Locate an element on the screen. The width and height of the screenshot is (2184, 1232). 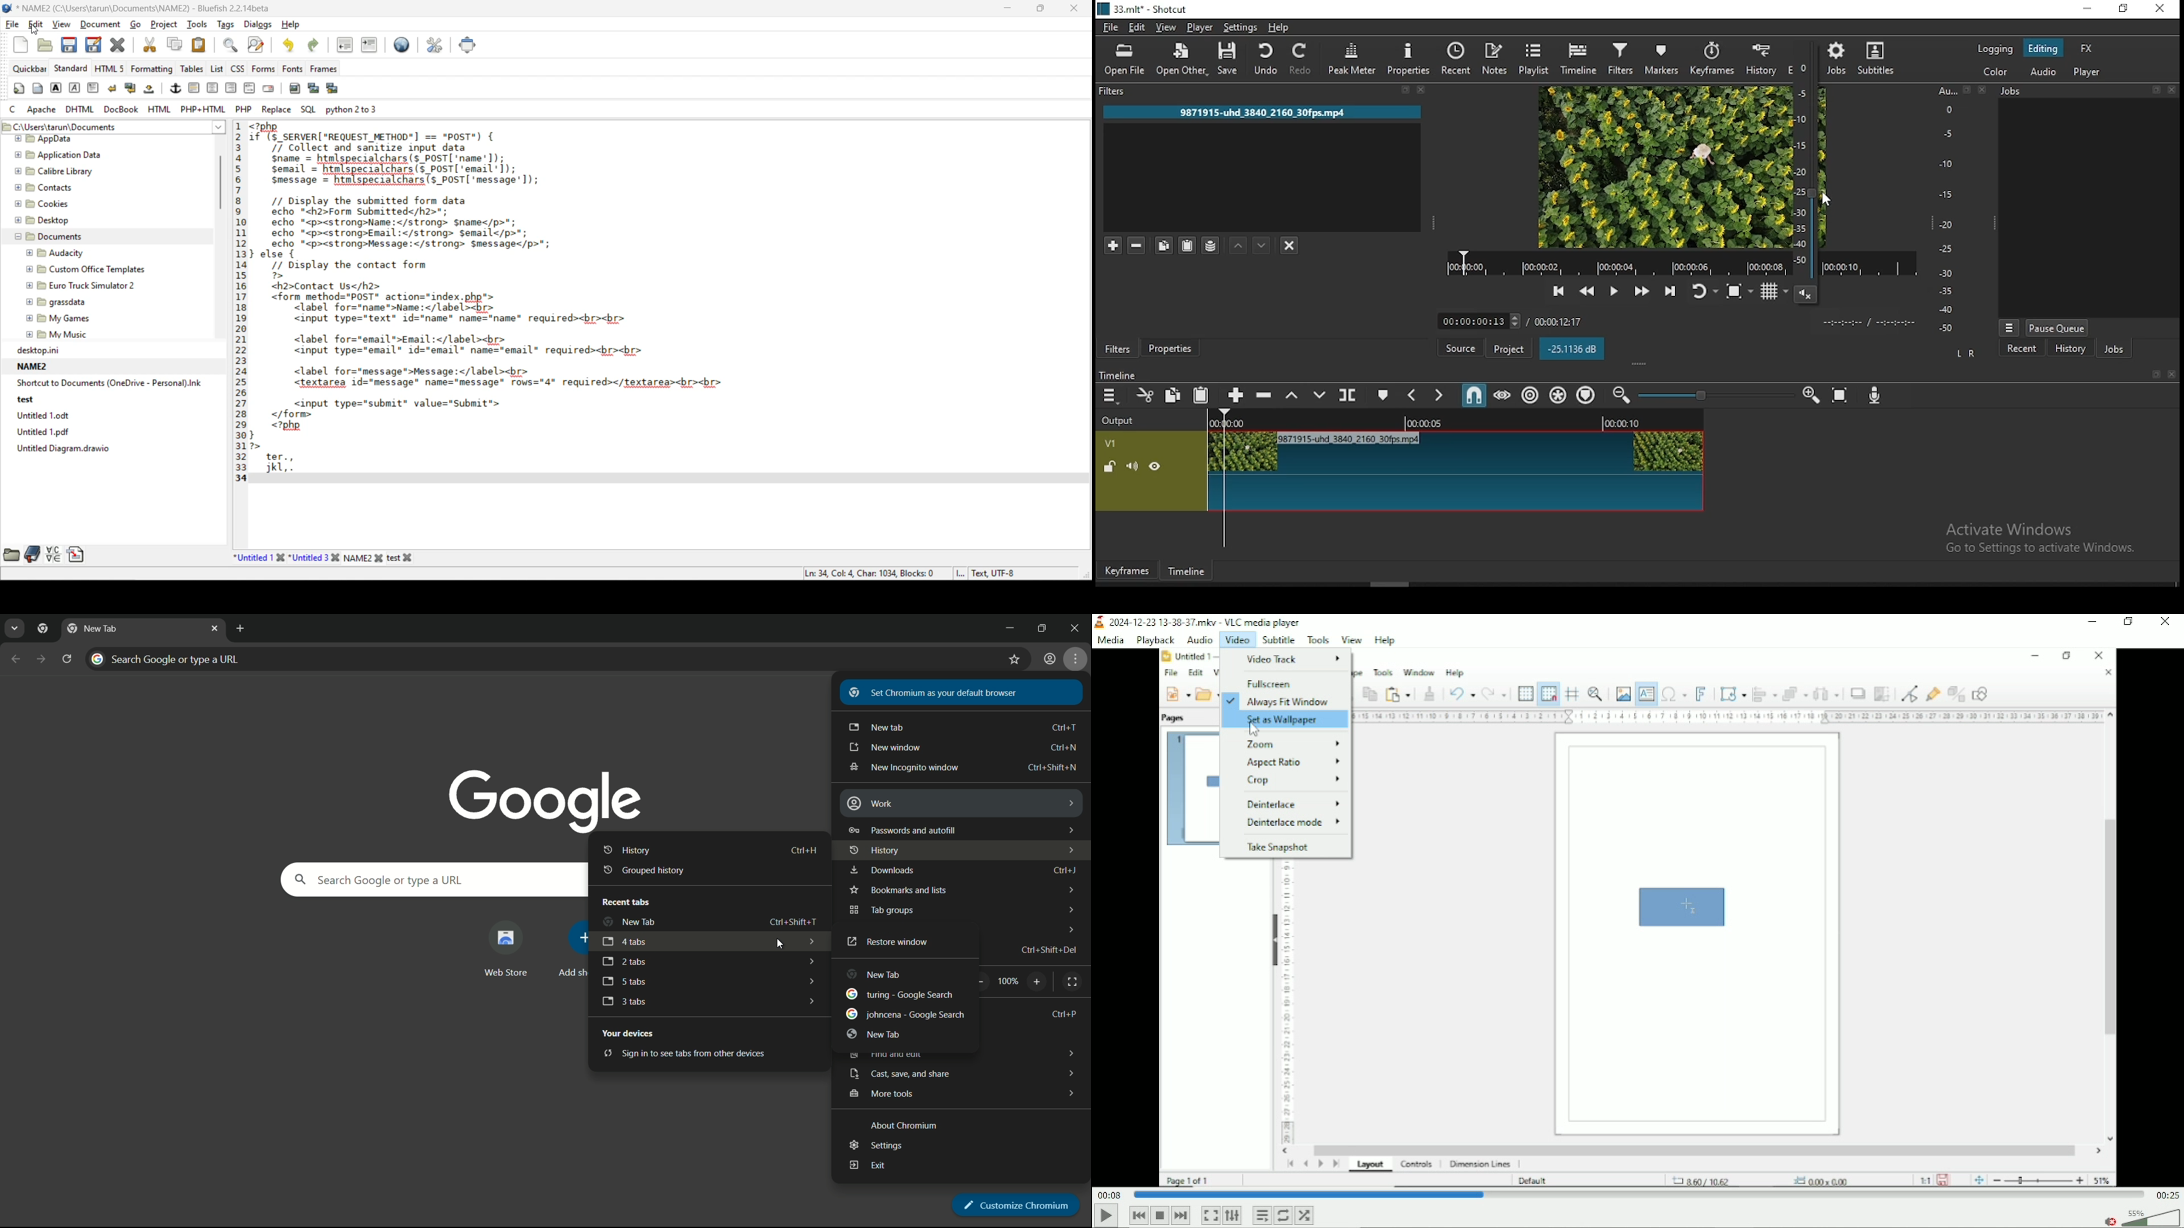
ripple all tracks is located at coordinates (1558, 395).